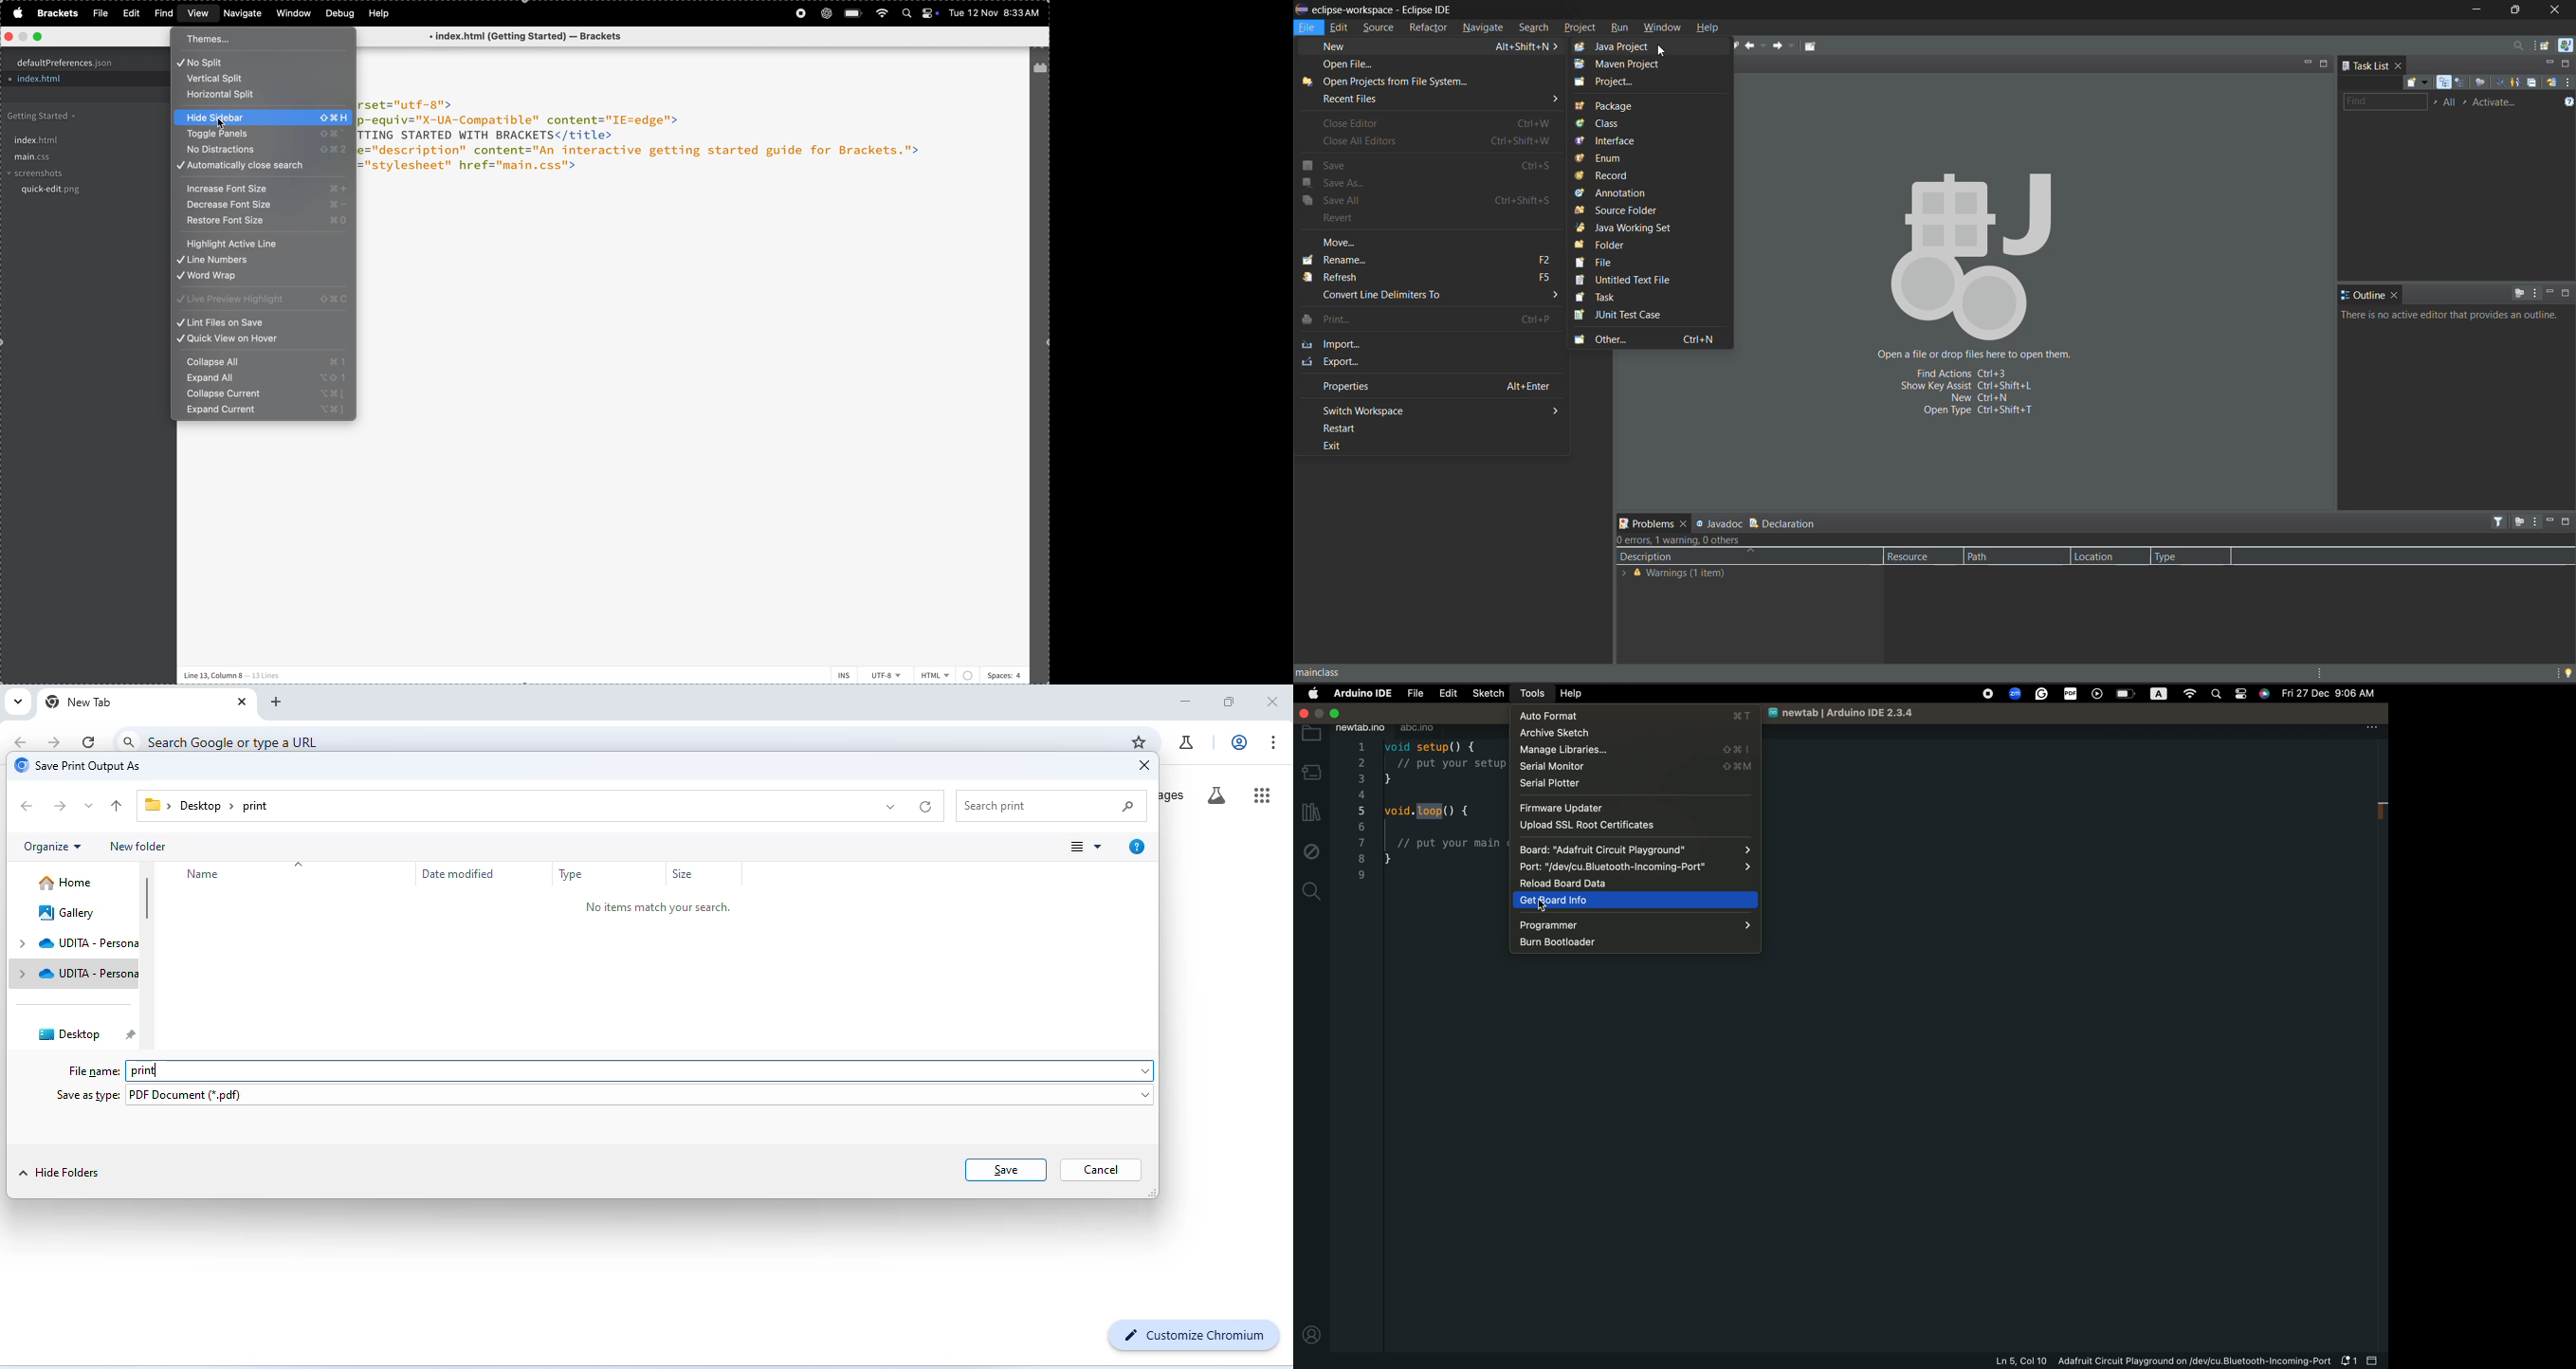  I want to click on debug, so click(339, 13).